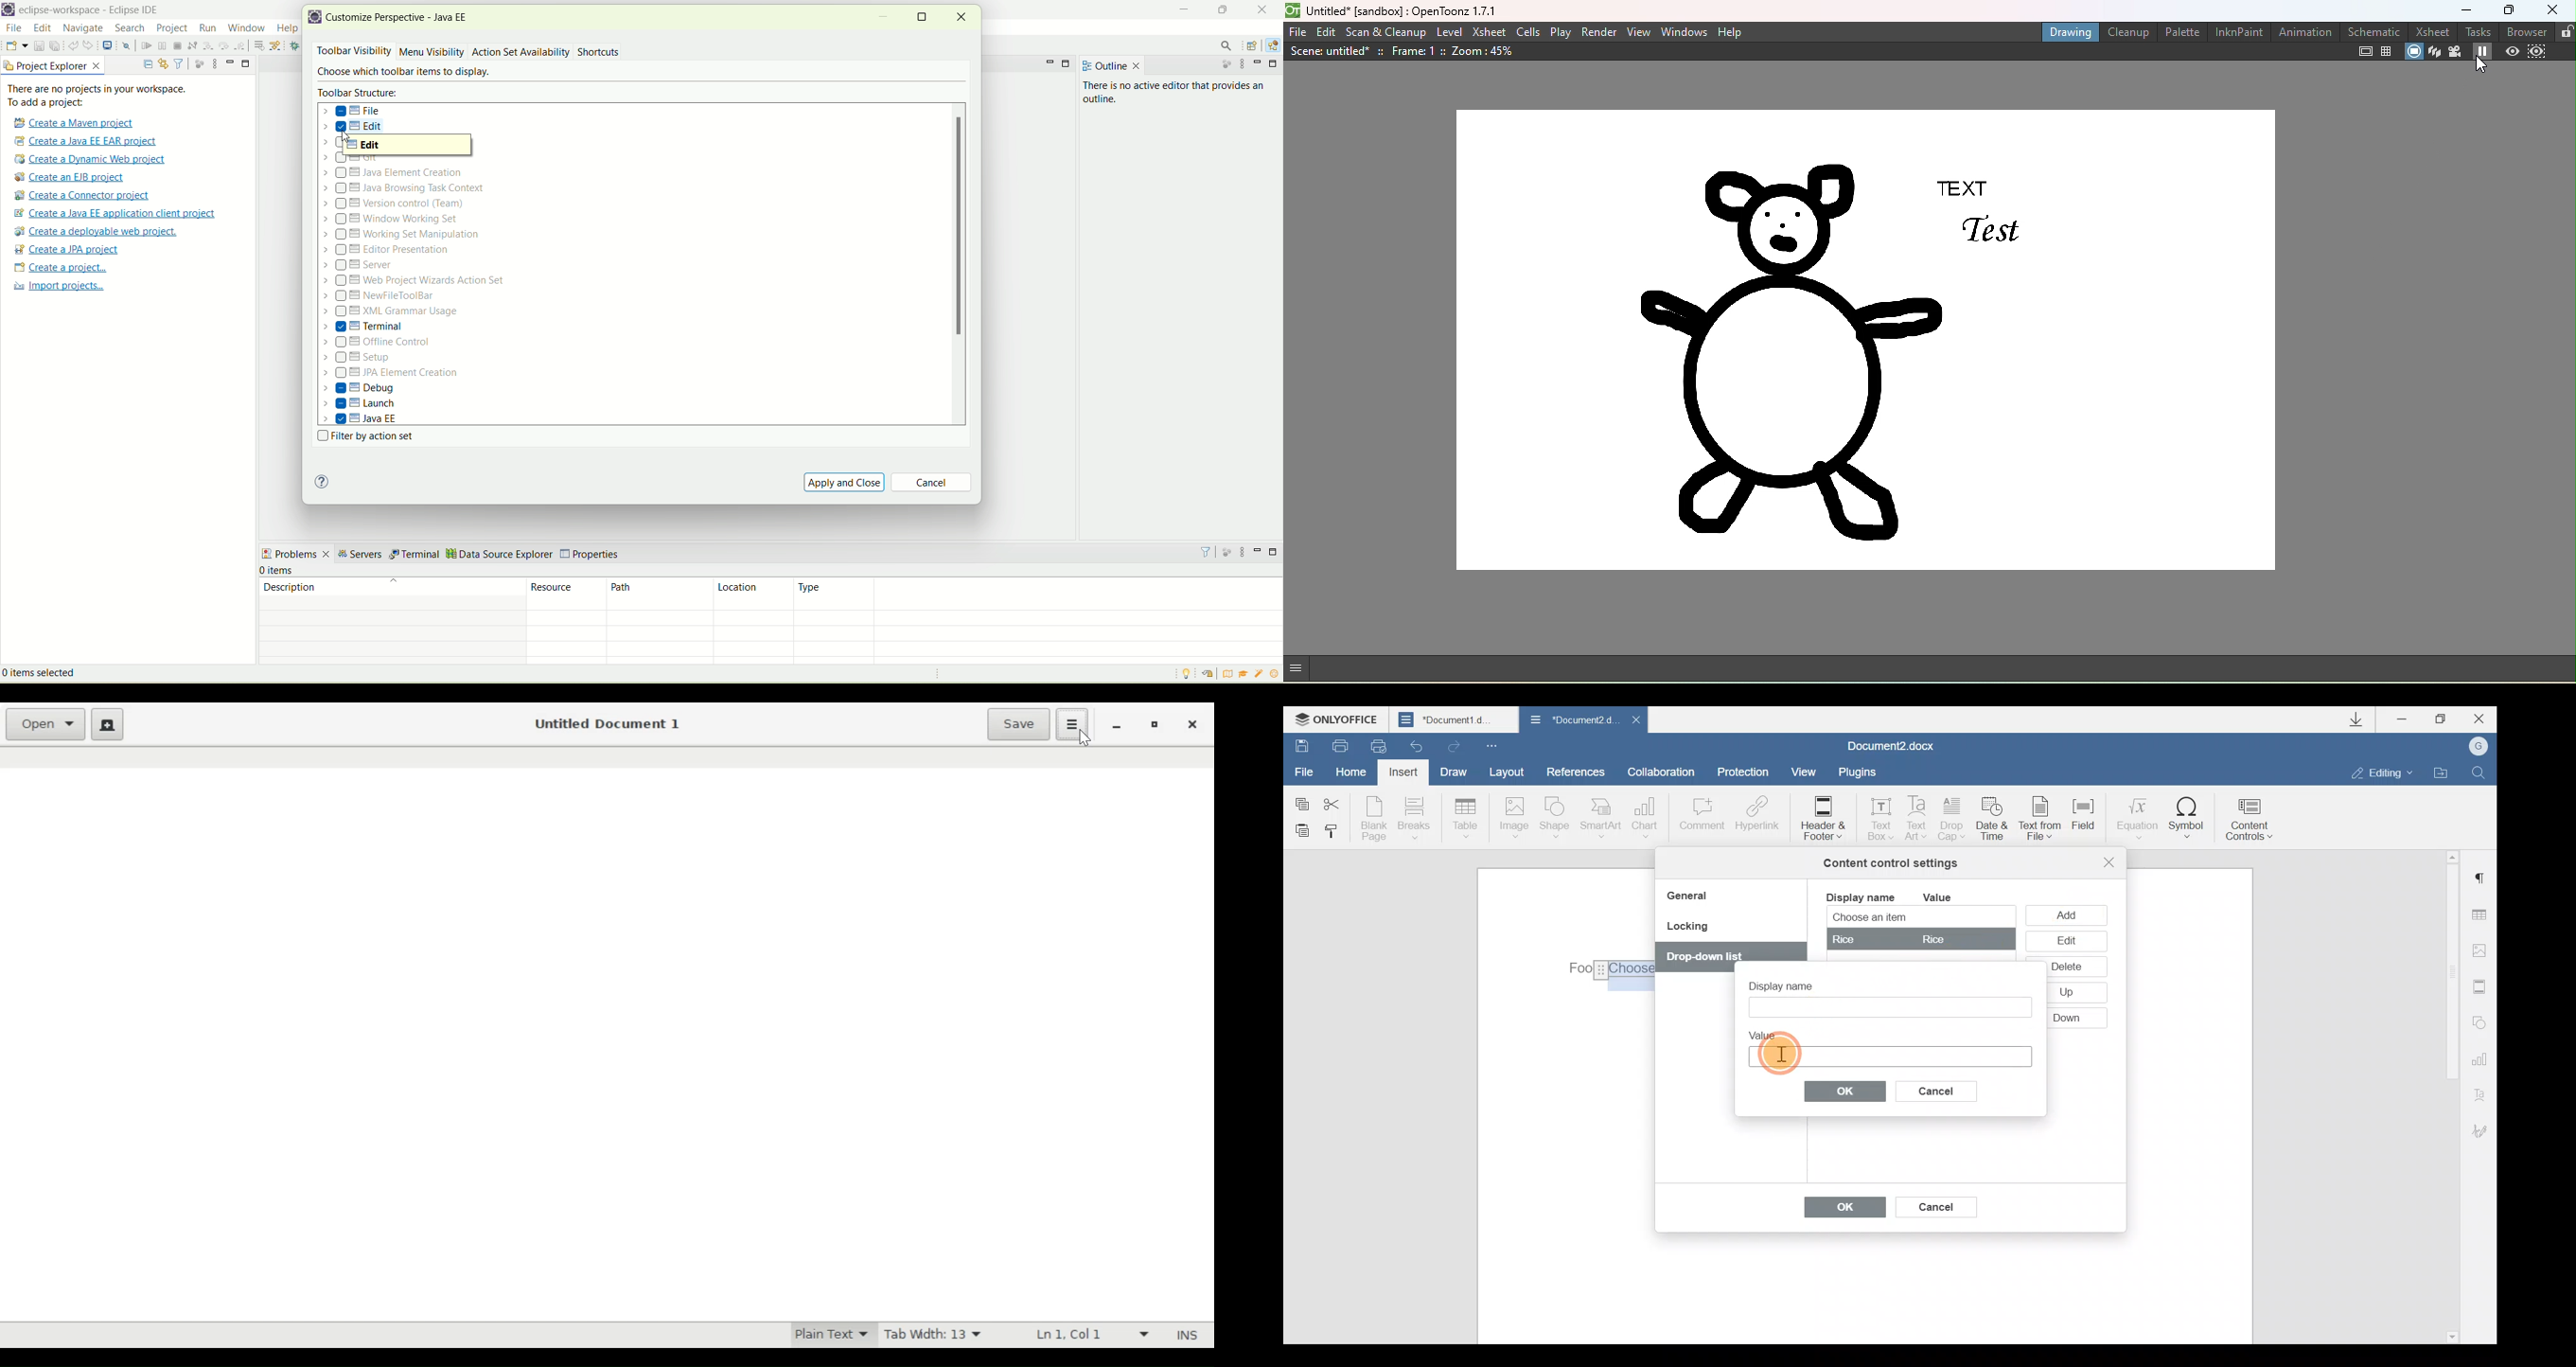  I want to click on General, so click(1692, 897).